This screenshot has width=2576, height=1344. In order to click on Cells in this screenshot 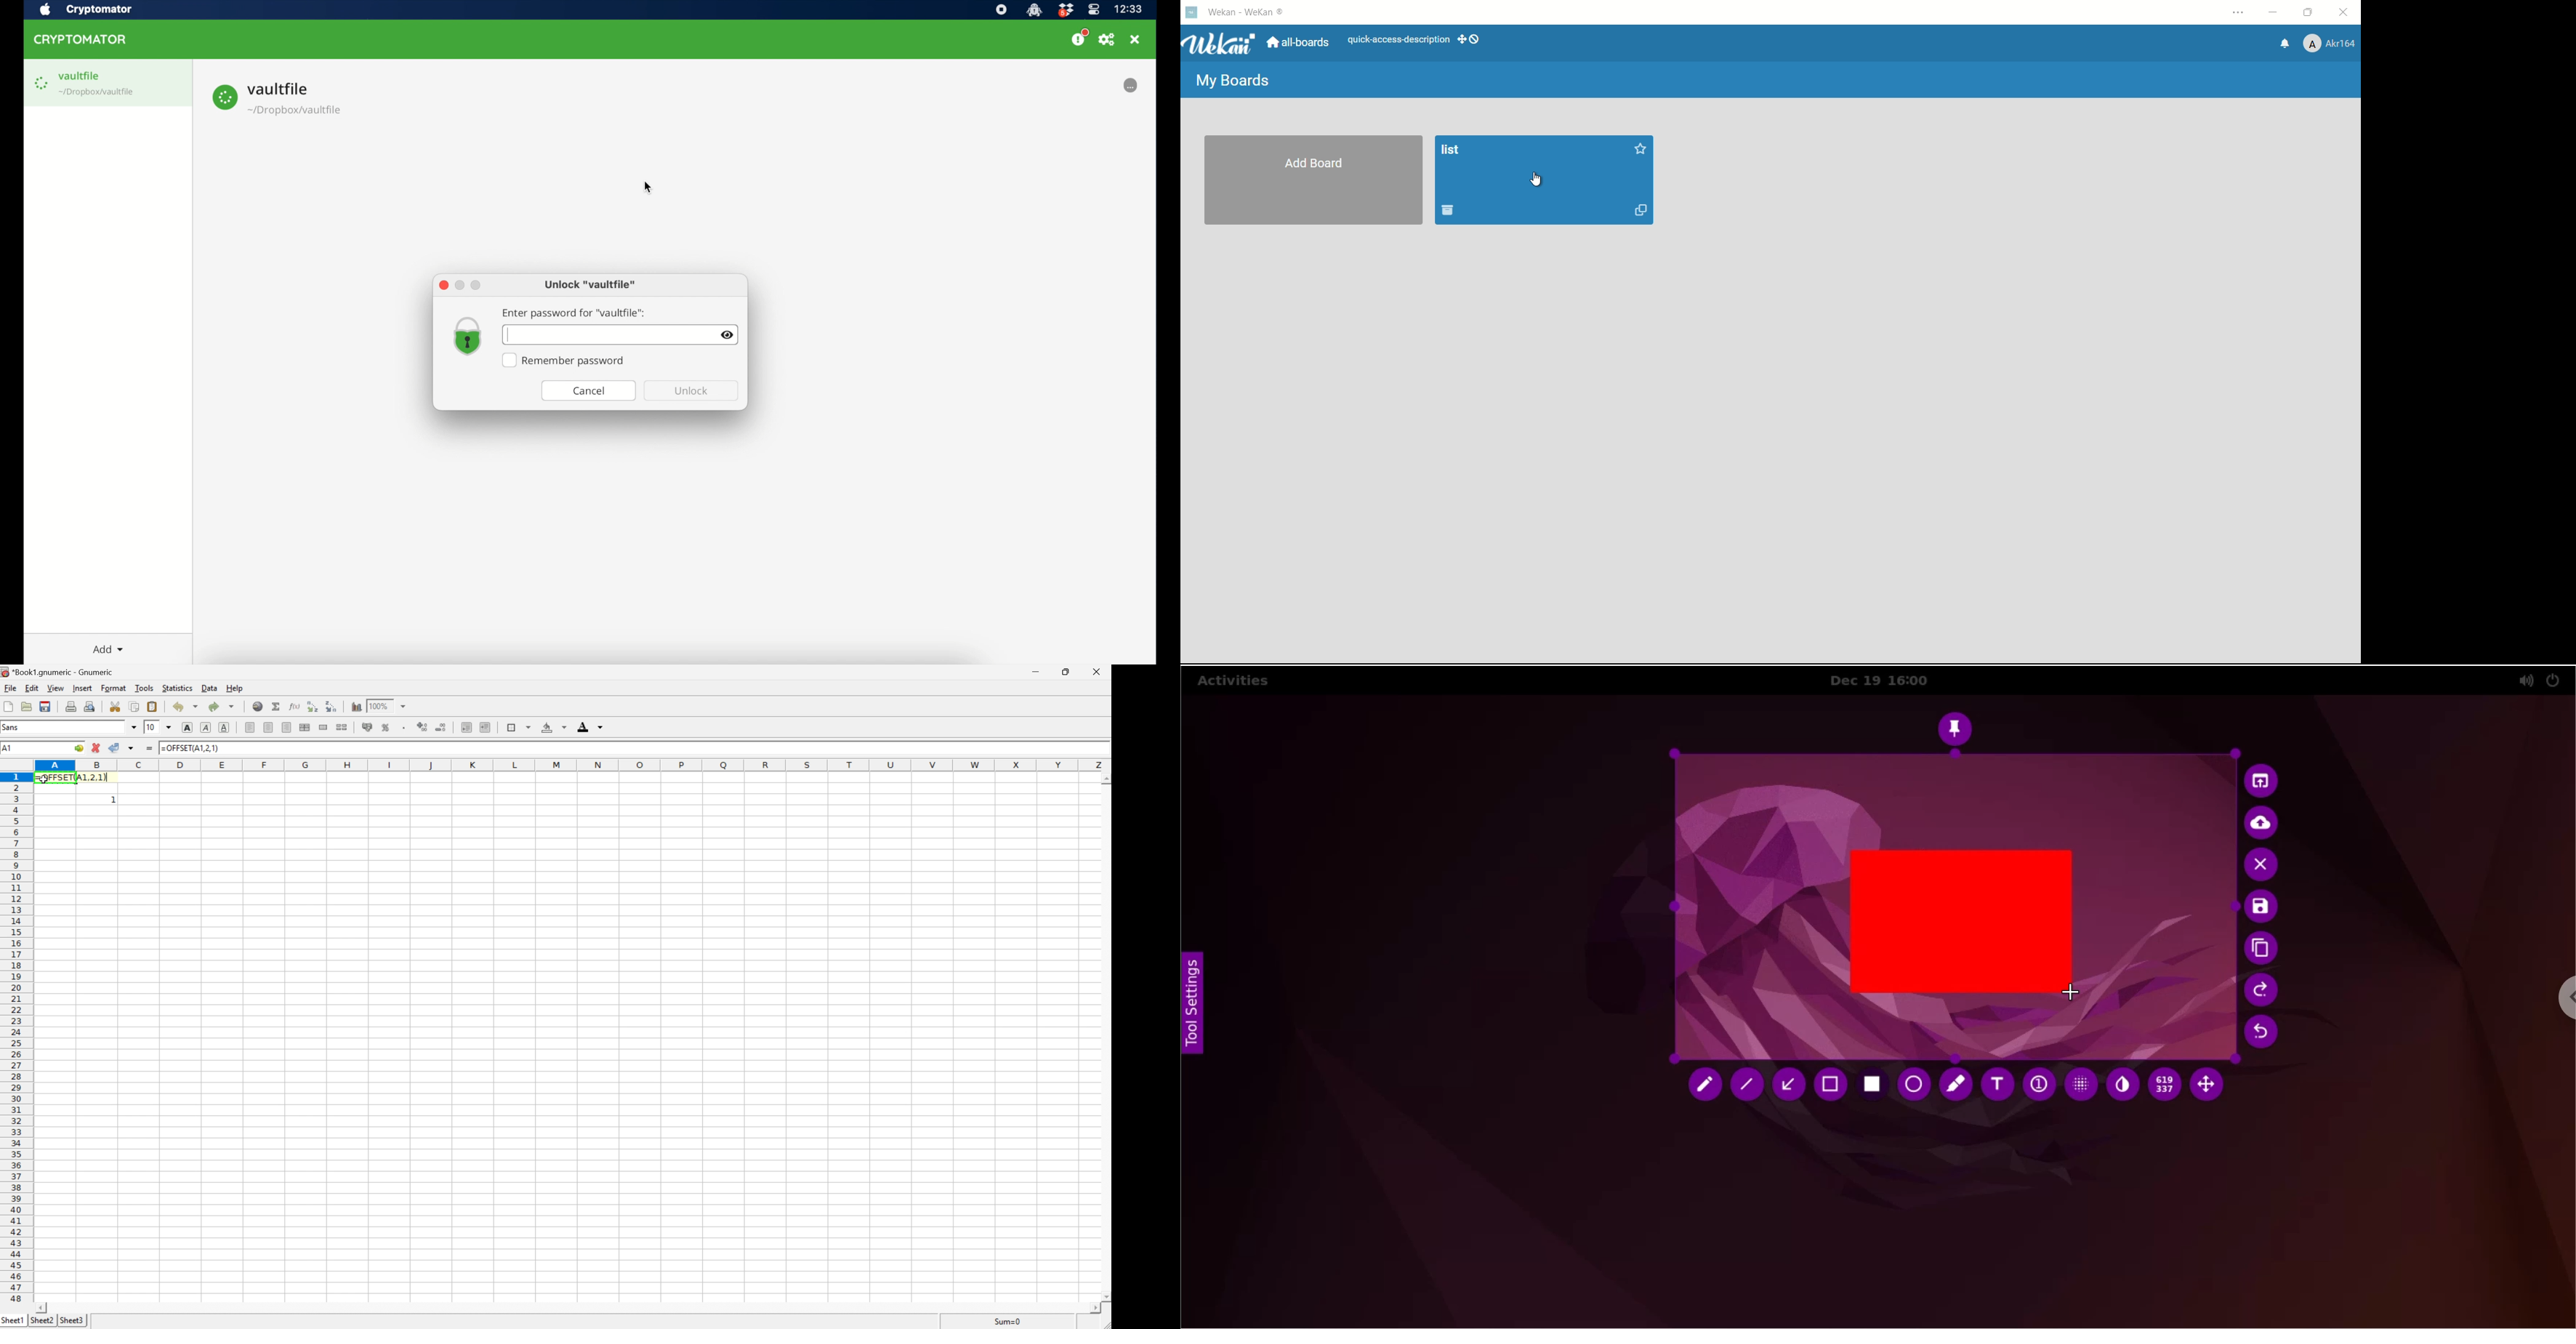, I will do `click(569, 1061)`.